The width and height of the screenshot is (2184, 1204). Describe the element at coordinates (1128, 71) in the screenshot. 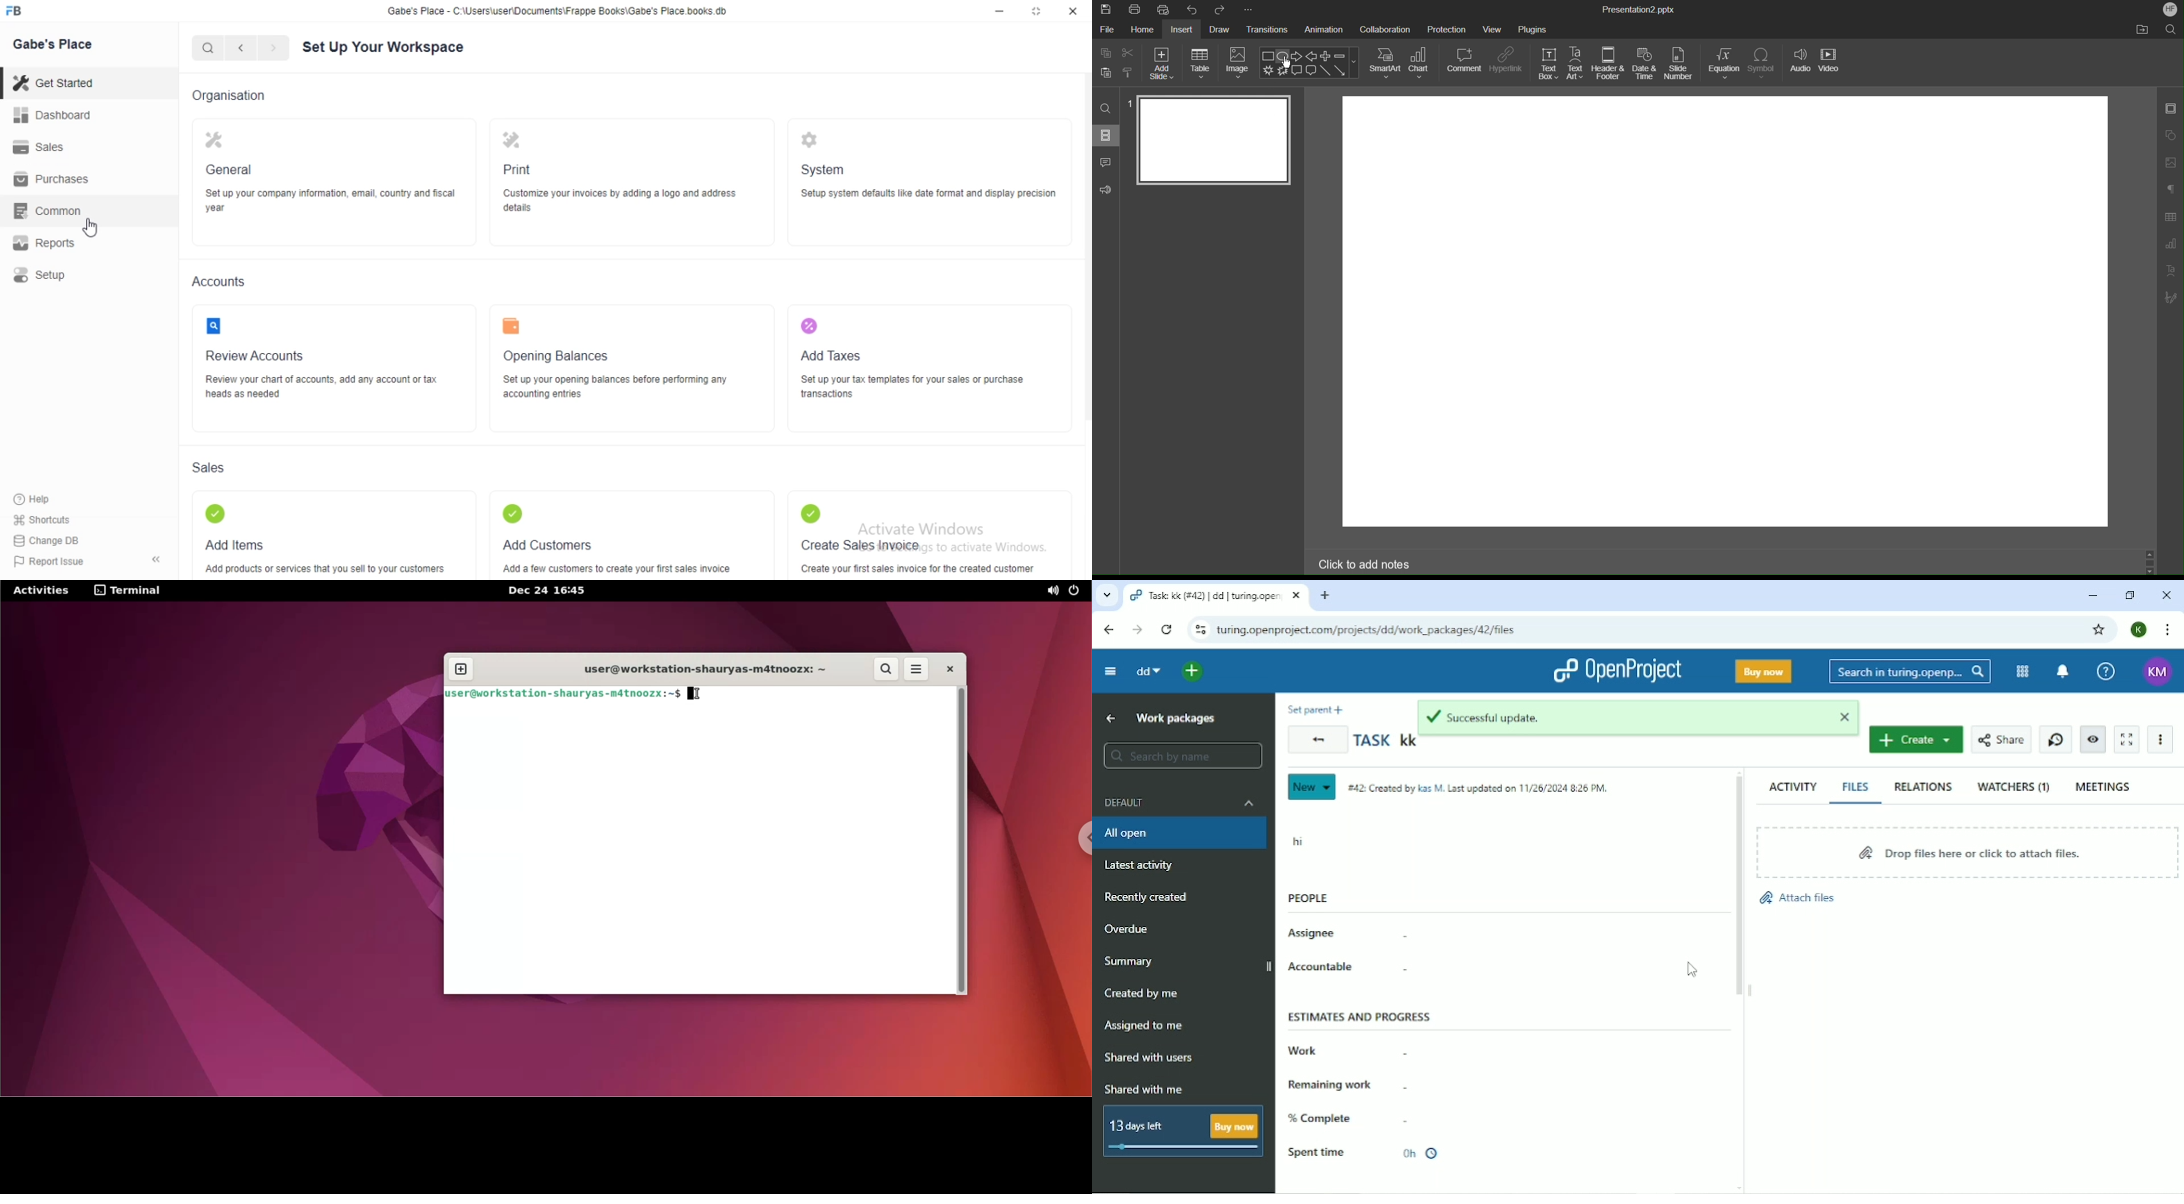

I see `Copy Style` at that location.